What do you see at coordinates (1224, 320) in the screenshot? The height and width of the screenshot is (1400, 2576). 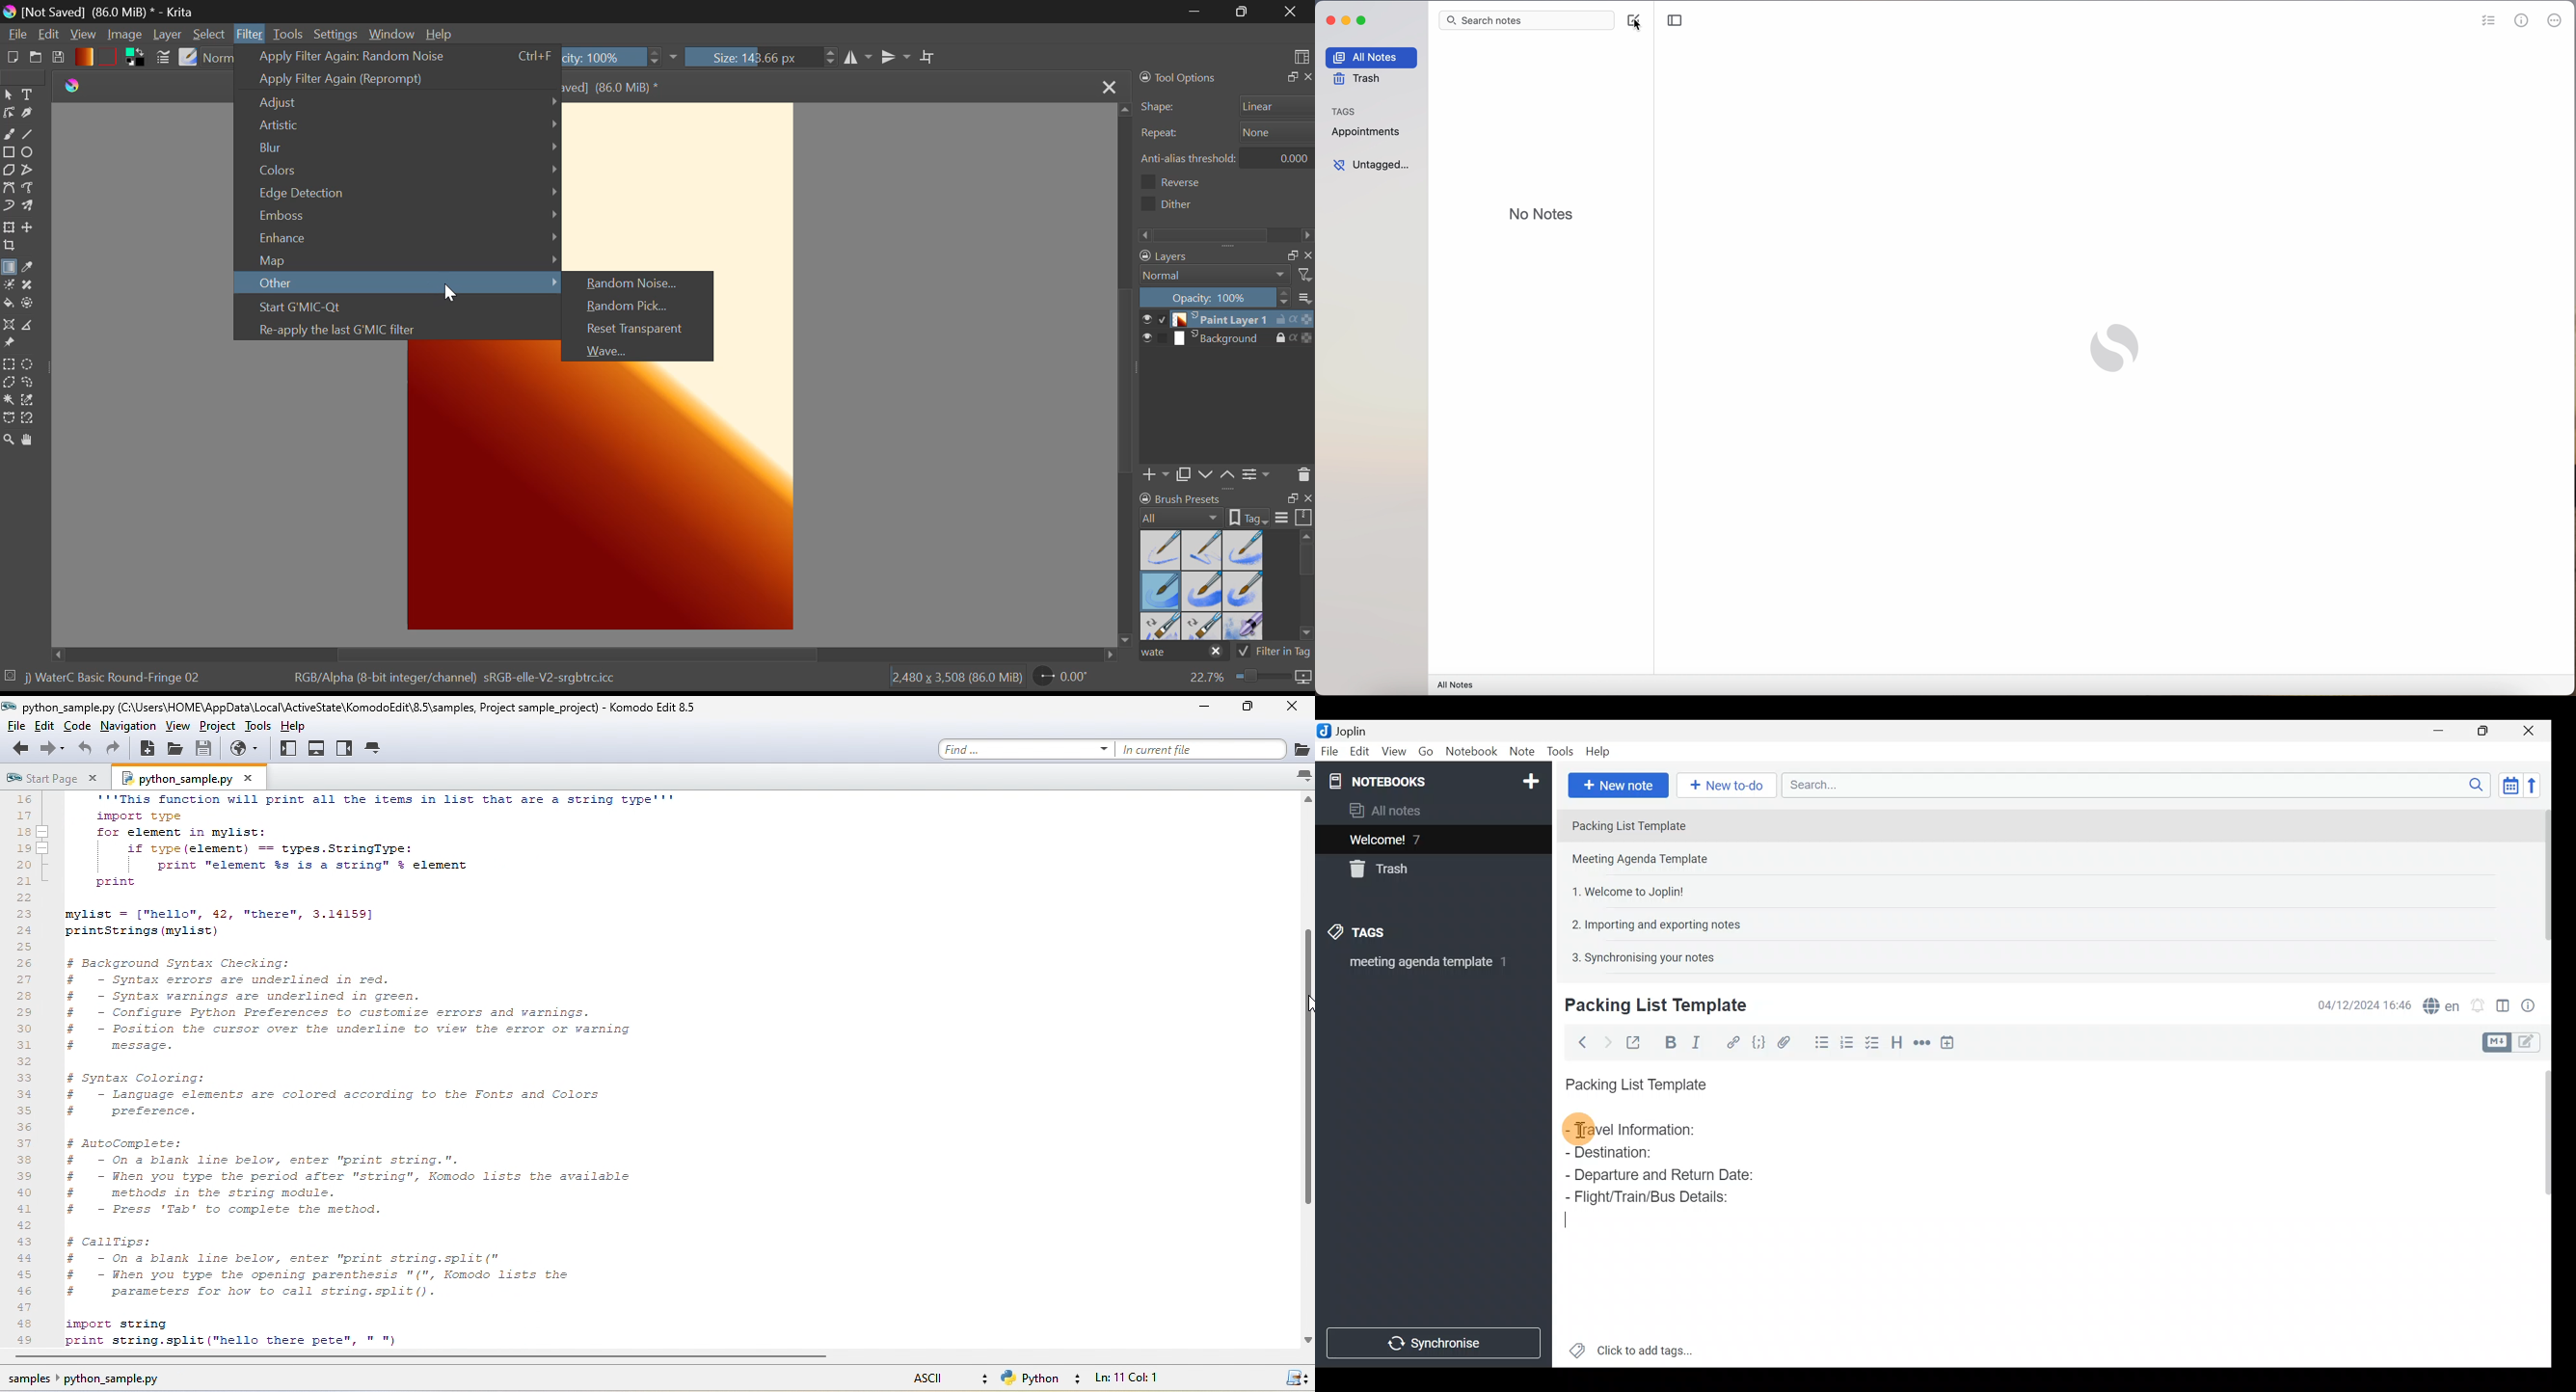 I see `paint layer 1` at bounding box center [1224, 320].